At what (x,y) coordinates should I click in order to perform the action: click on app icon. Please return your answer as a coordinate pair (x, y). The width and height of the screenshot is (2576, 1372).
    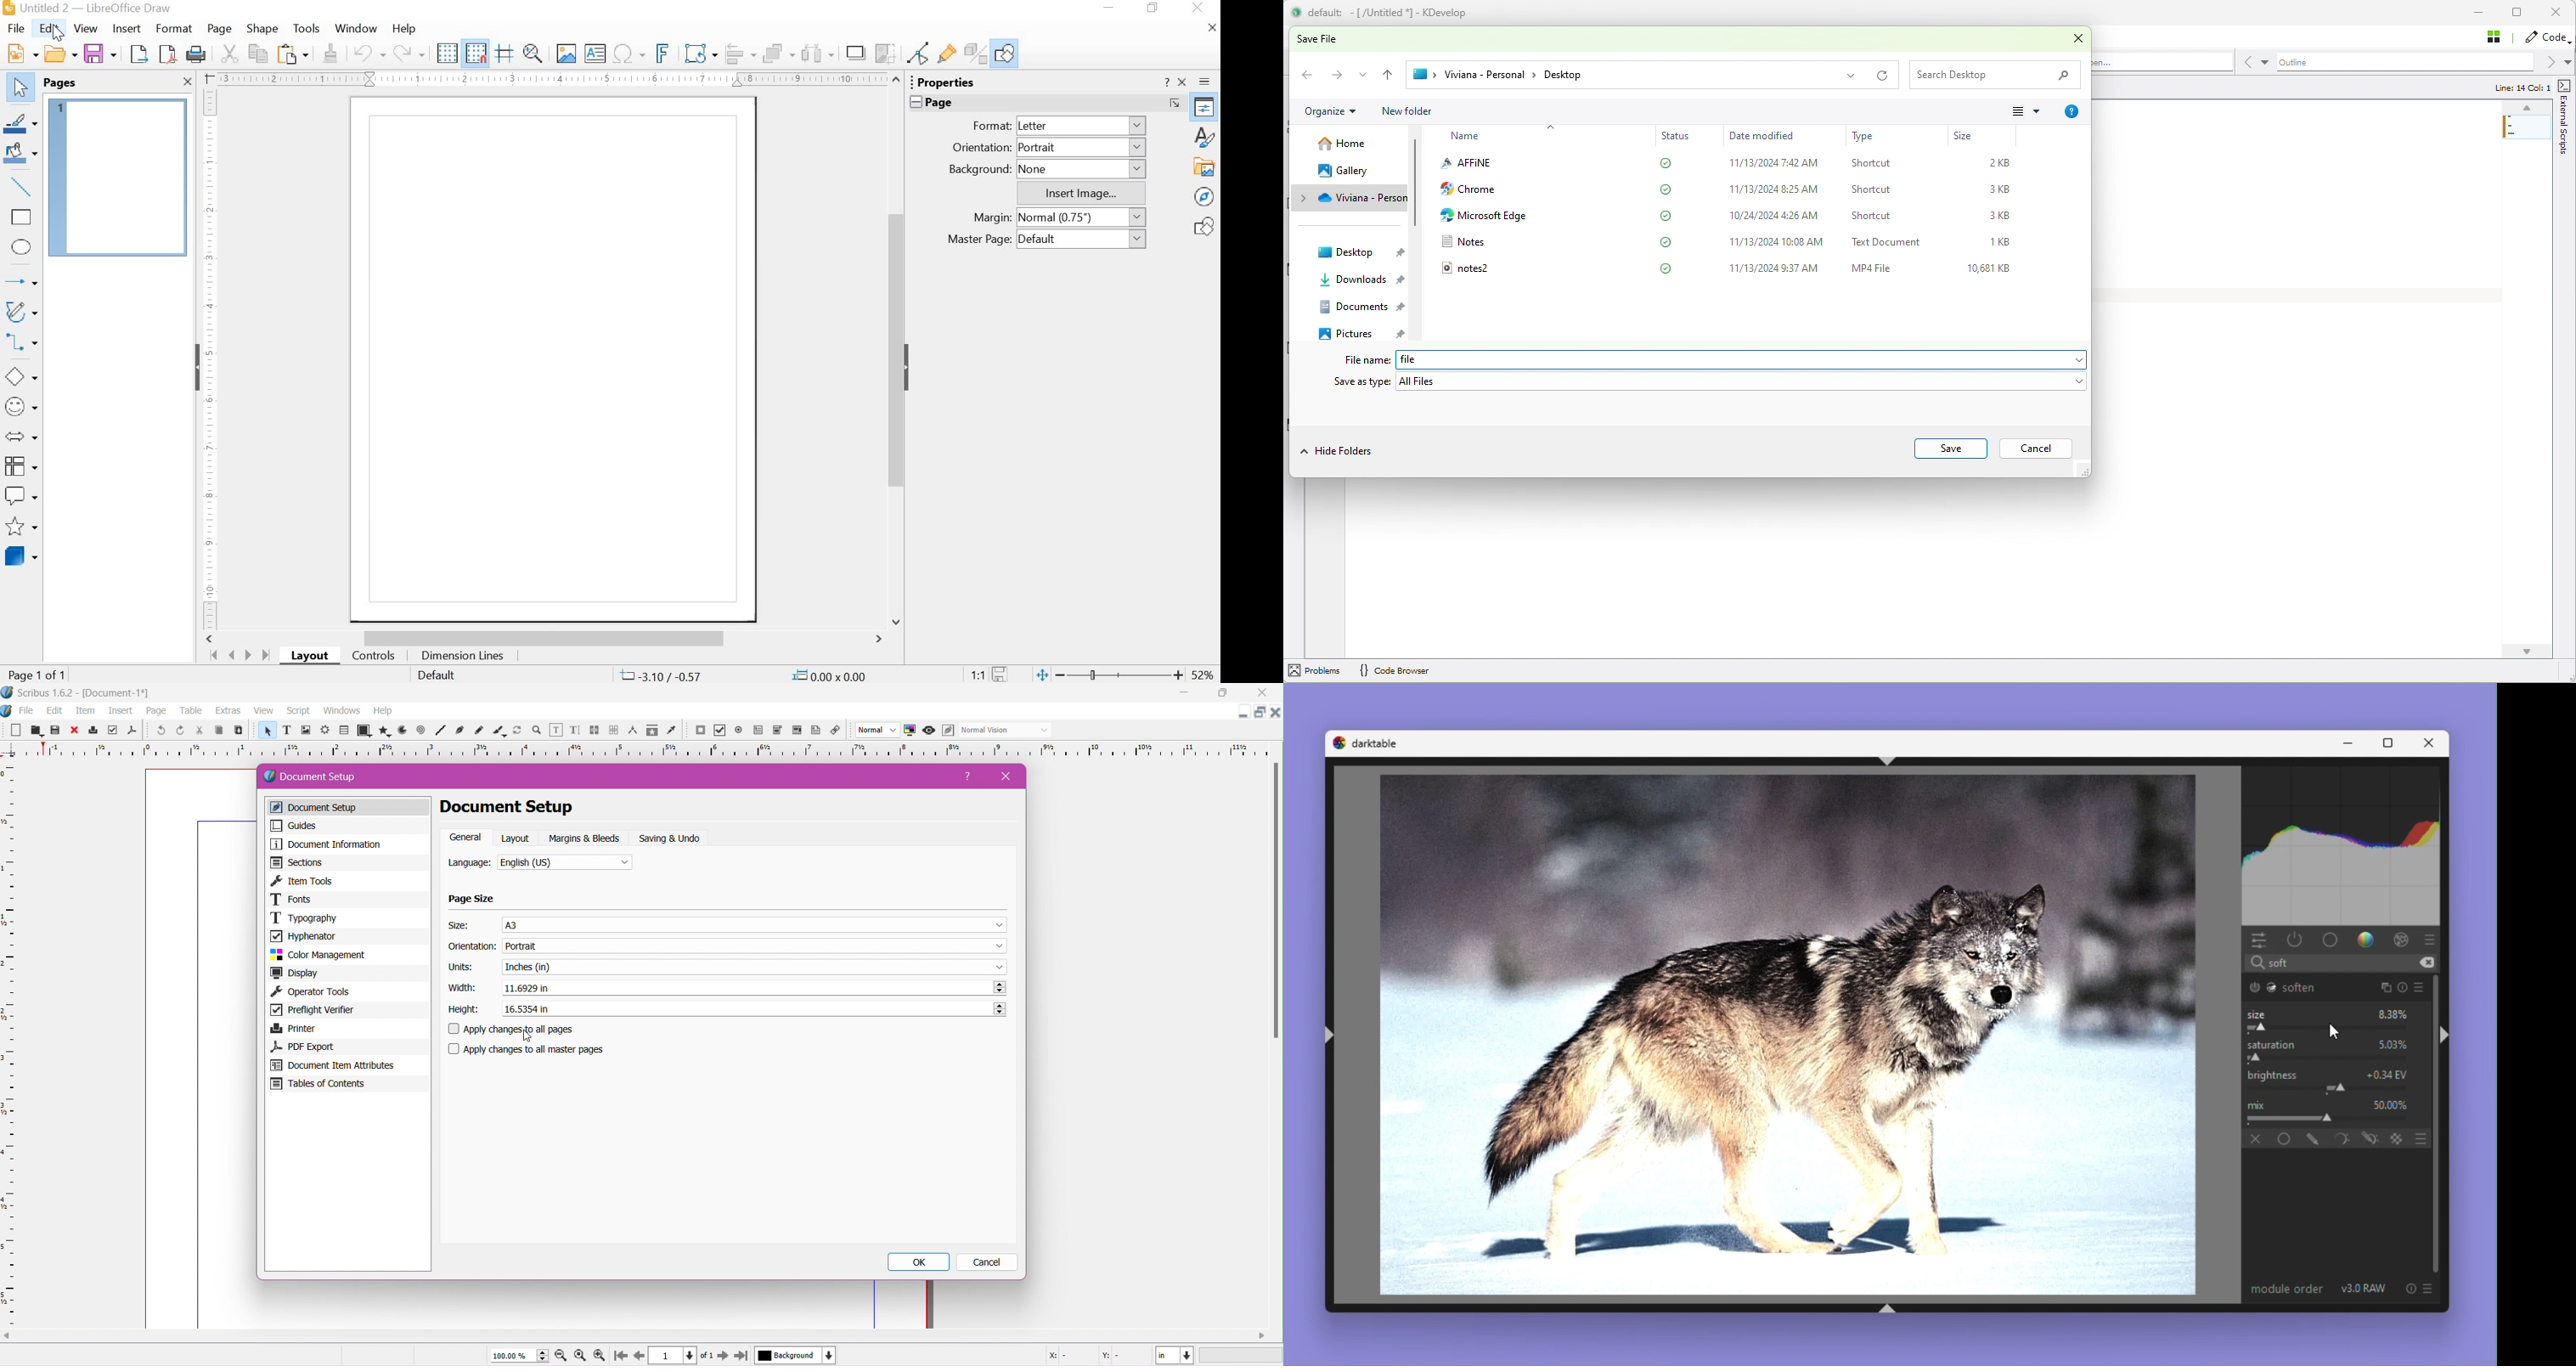
    Looking at the image, I should click on (8, 692).